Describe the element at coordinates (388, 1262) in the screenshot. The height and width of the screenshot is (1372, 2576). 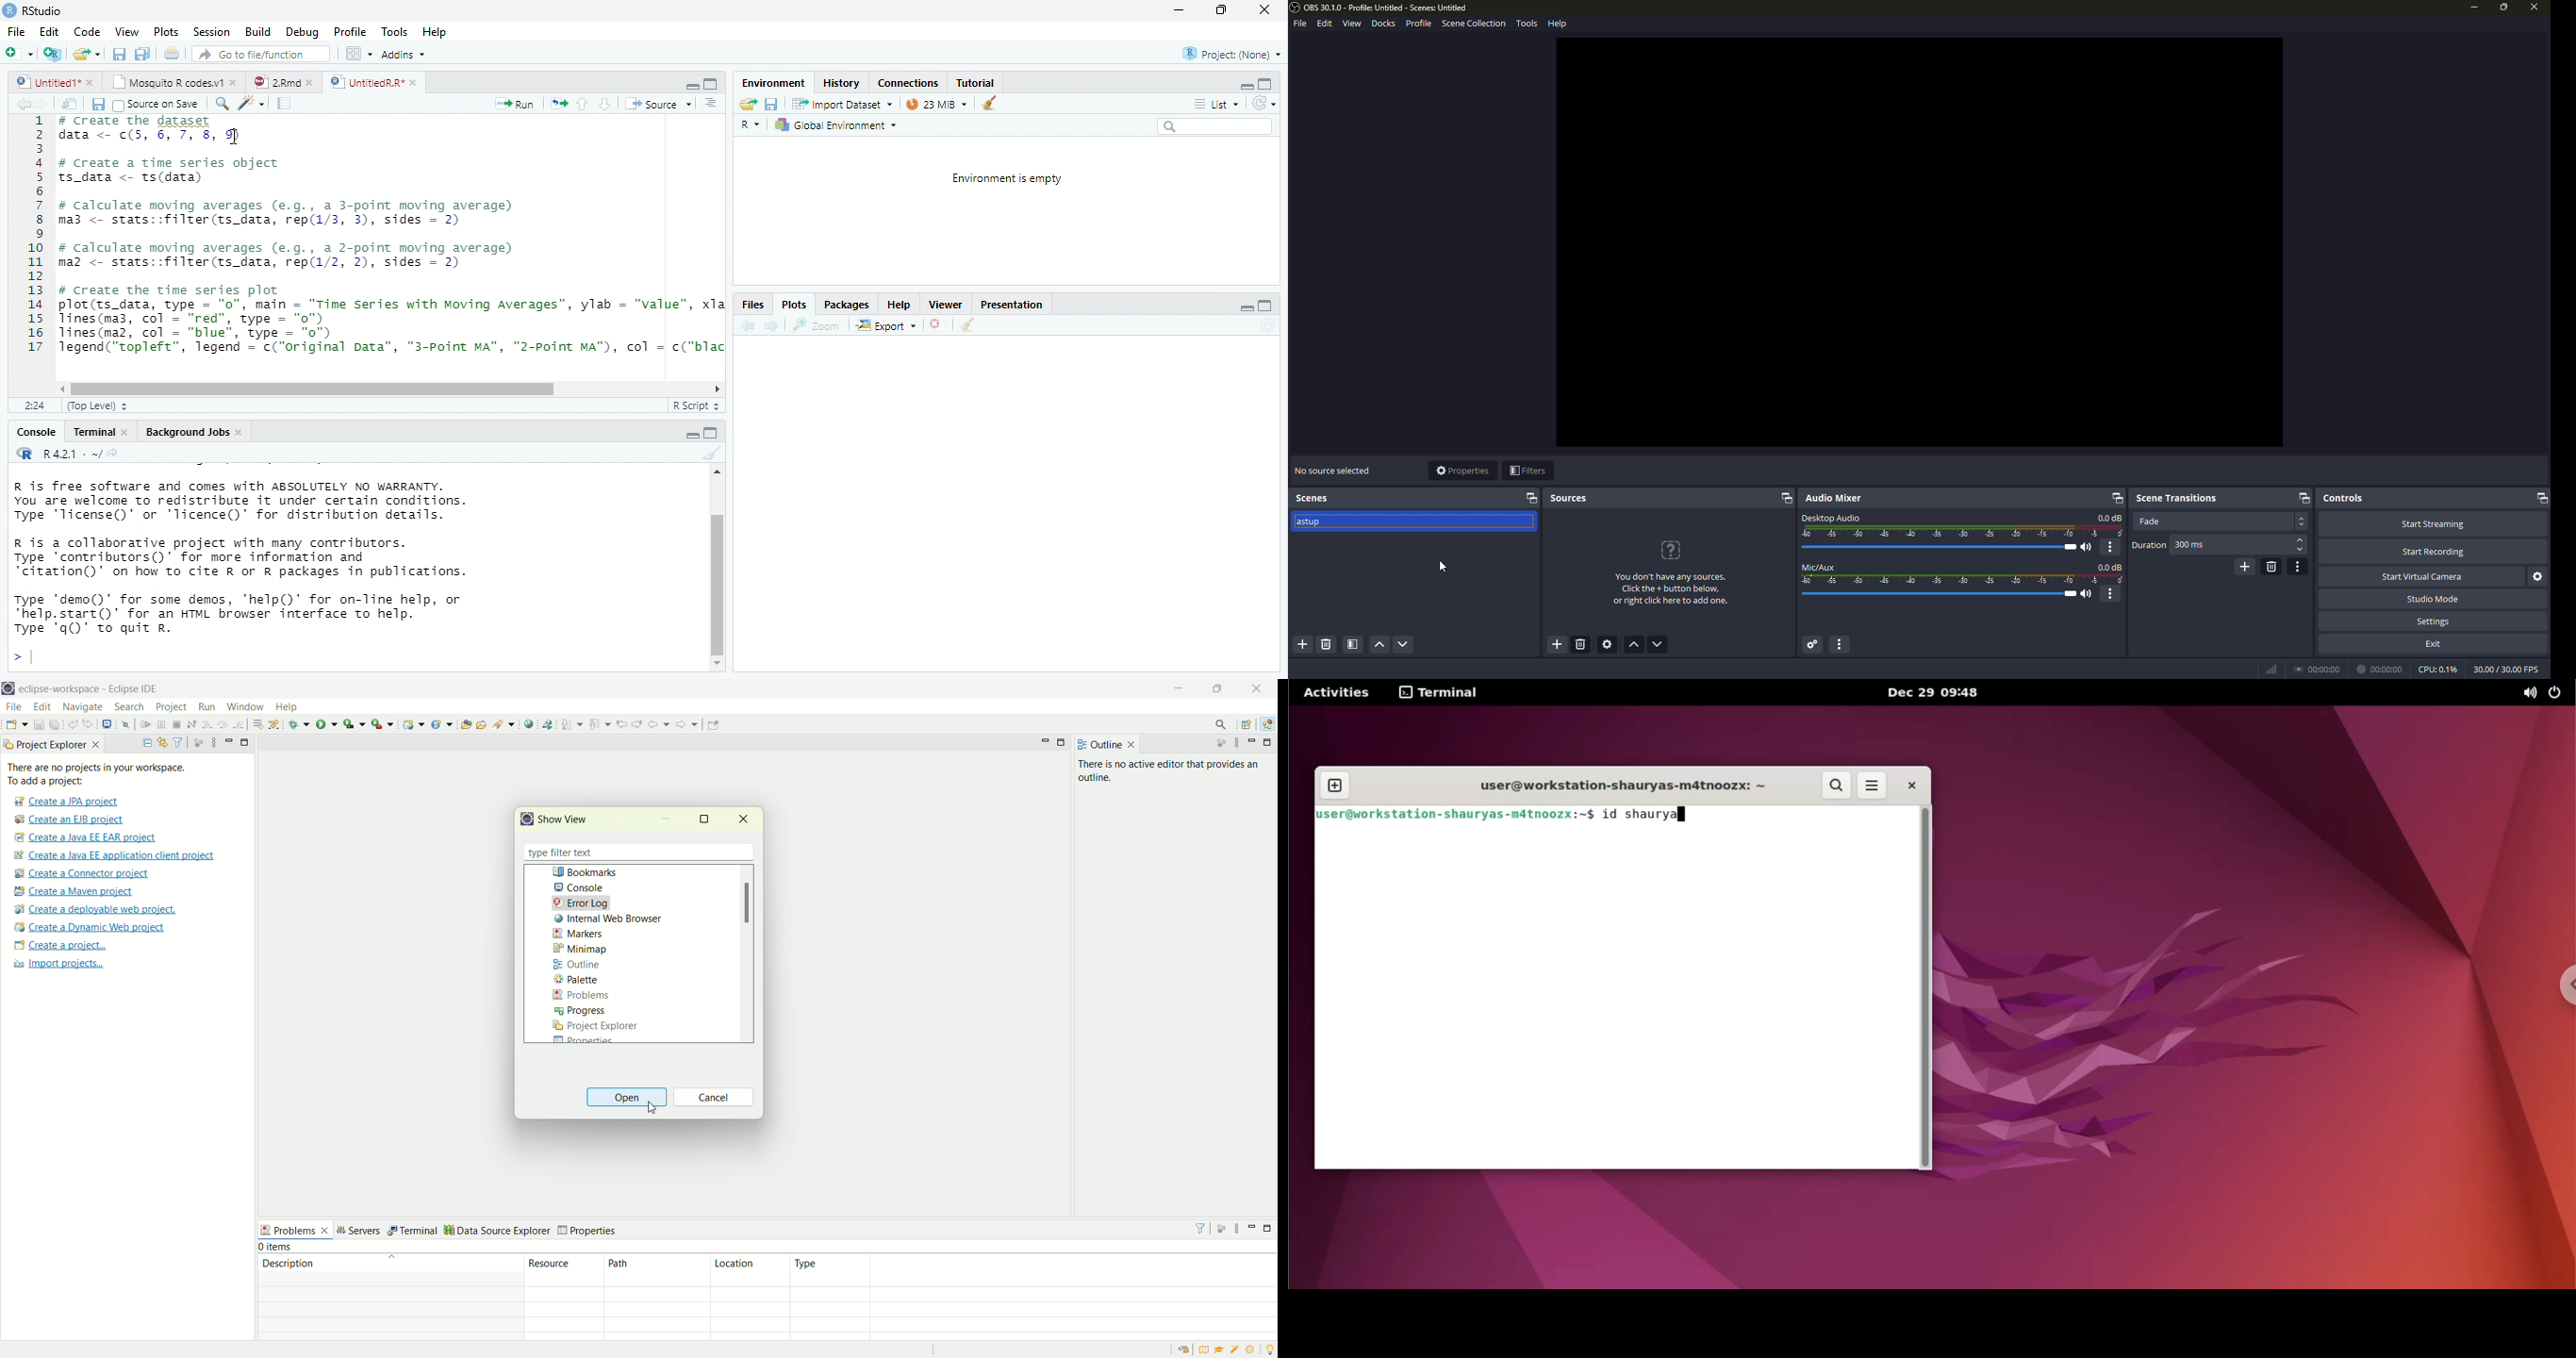
I see `description` at that location.